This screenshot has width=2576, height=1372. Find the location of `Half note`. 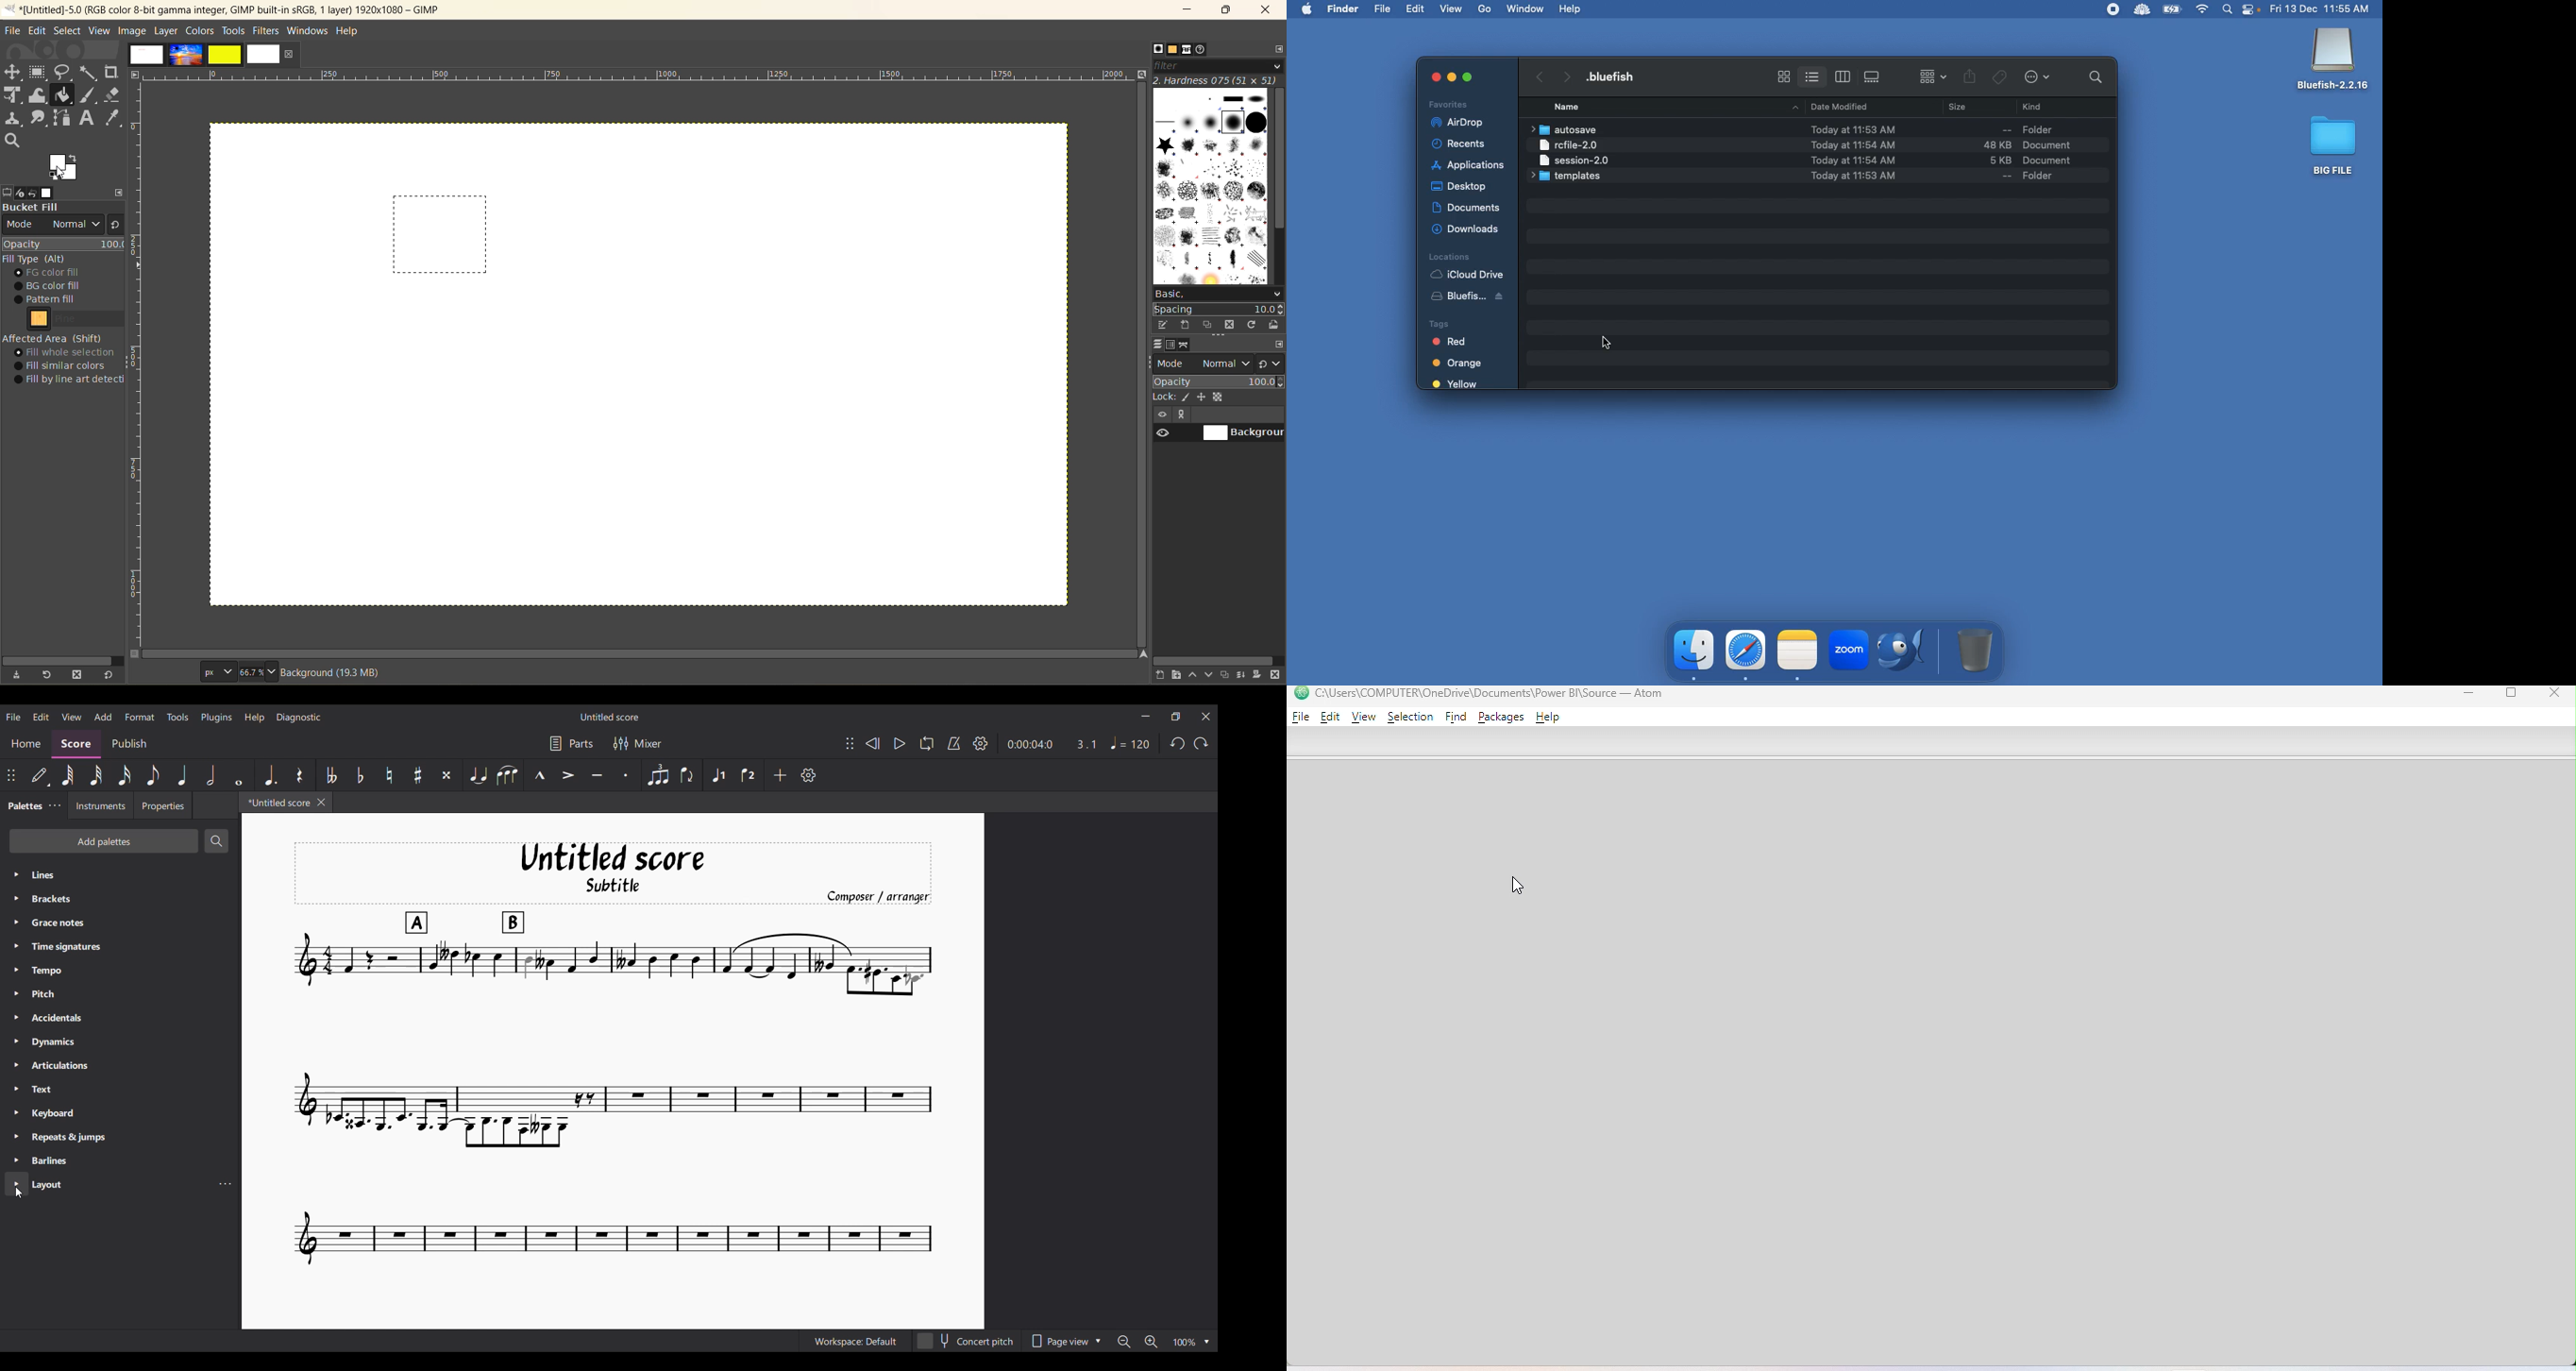

Half note is located at coordinates (211, 774).